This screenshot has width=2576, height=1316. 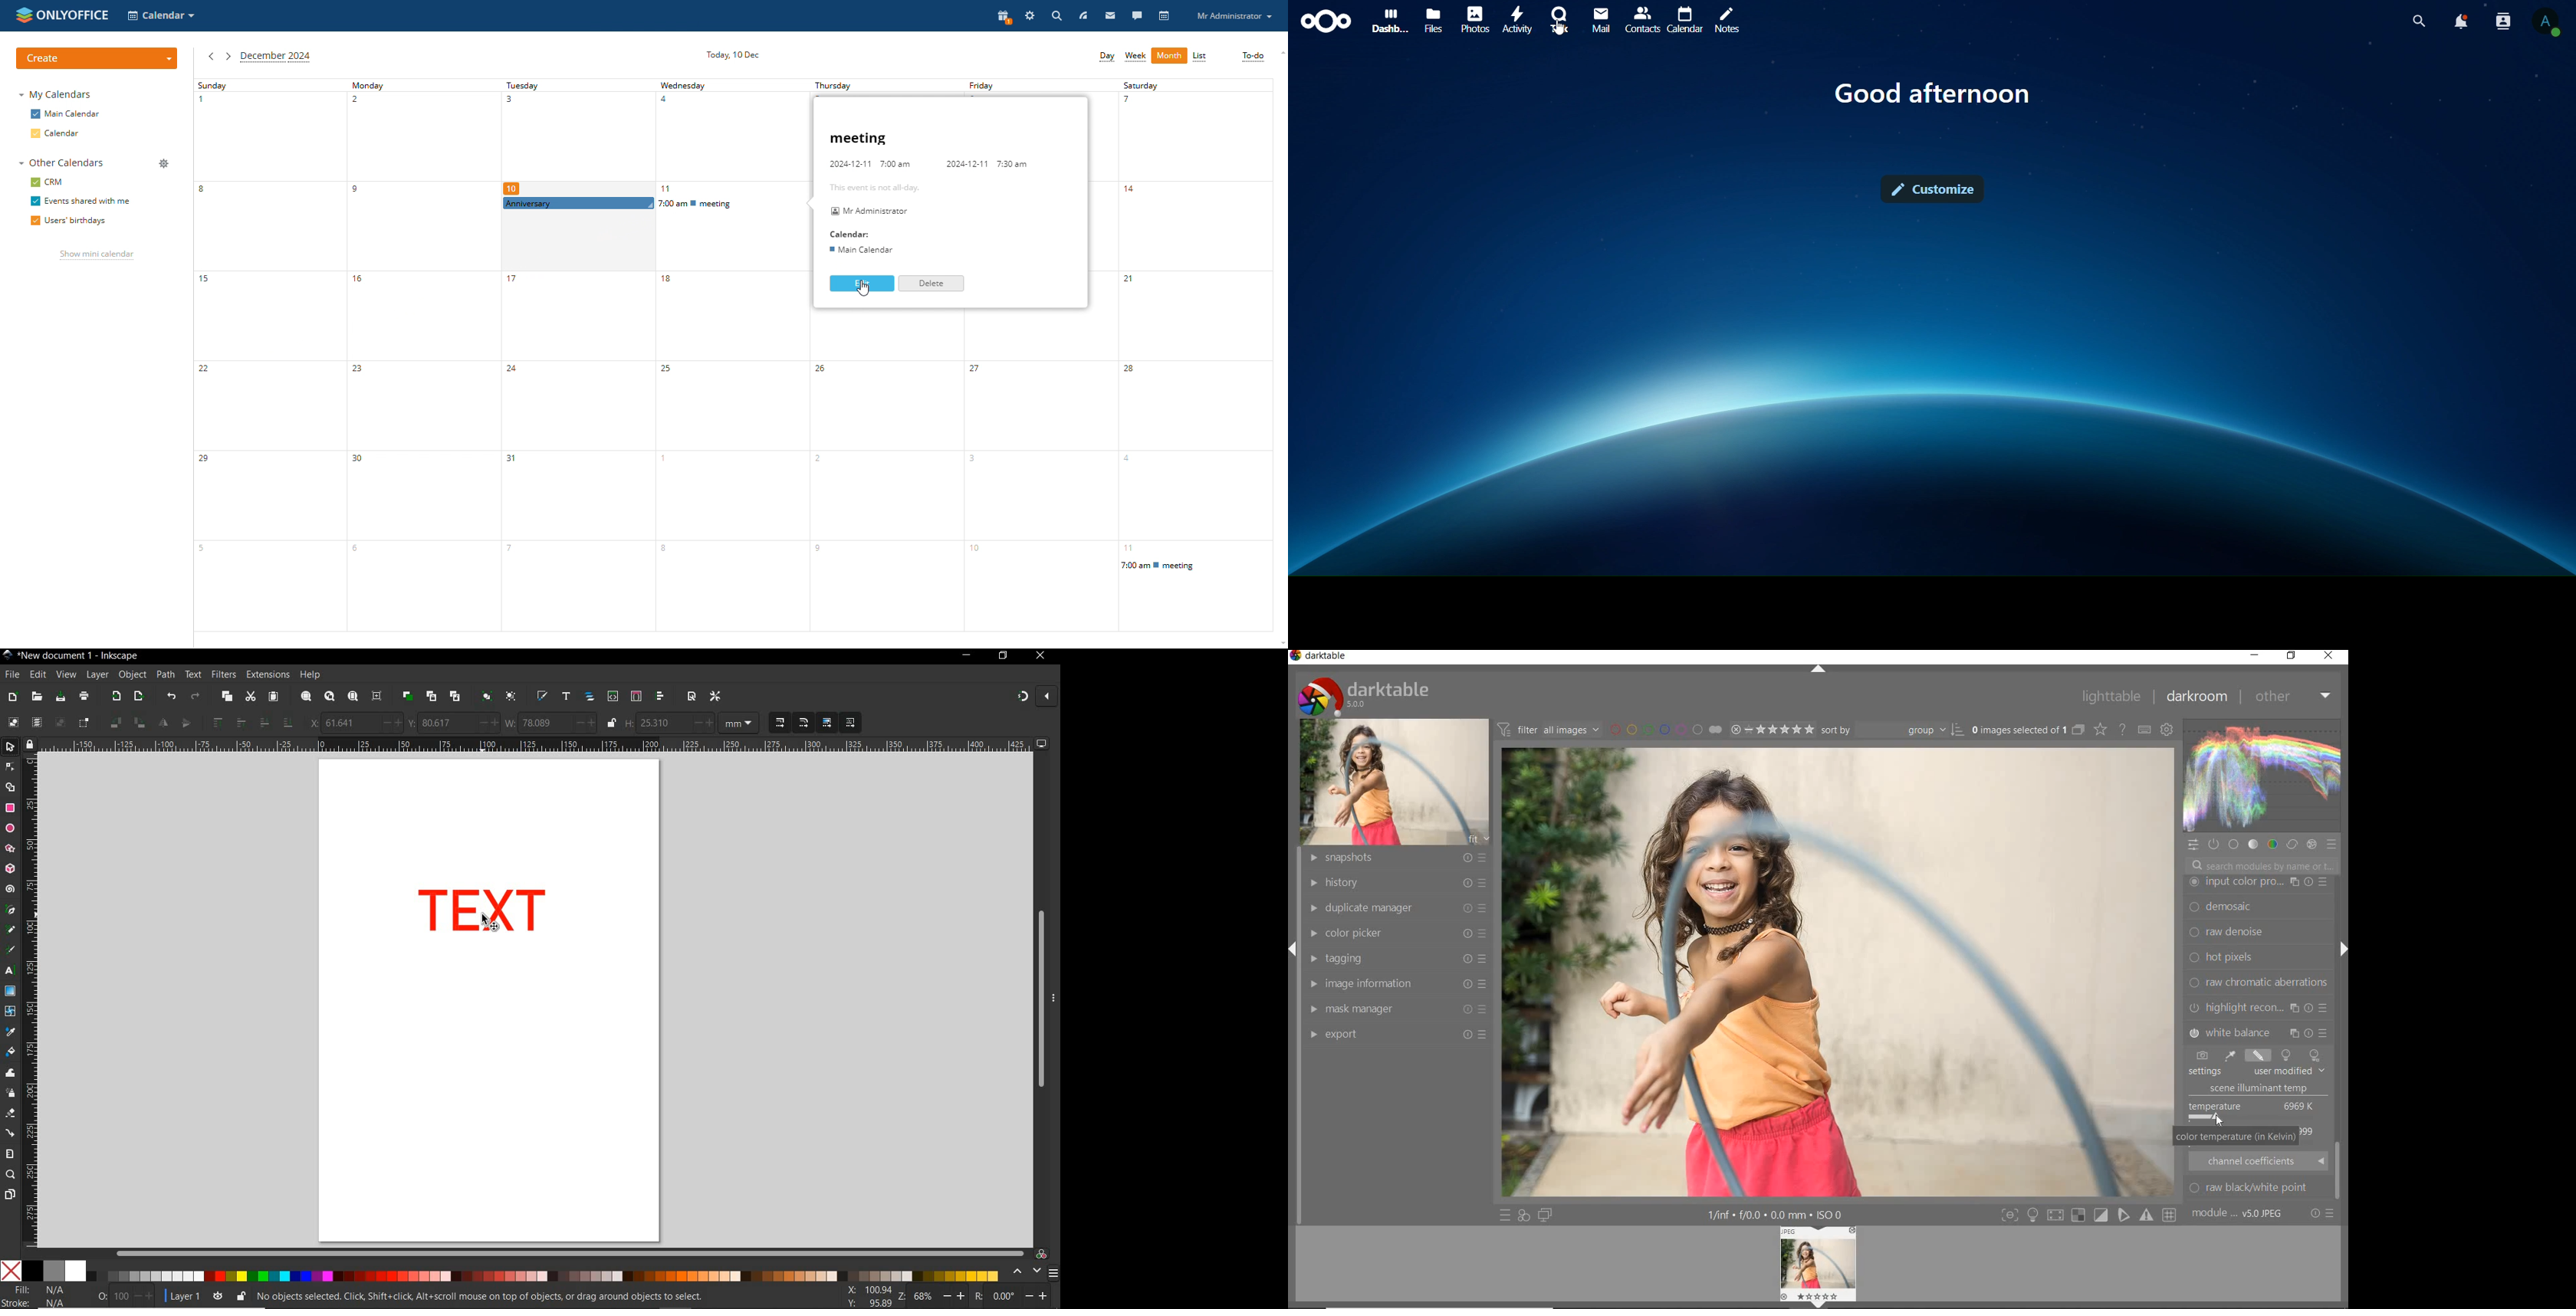 I want to click on scrollbar, so click(x=1040, y=999).